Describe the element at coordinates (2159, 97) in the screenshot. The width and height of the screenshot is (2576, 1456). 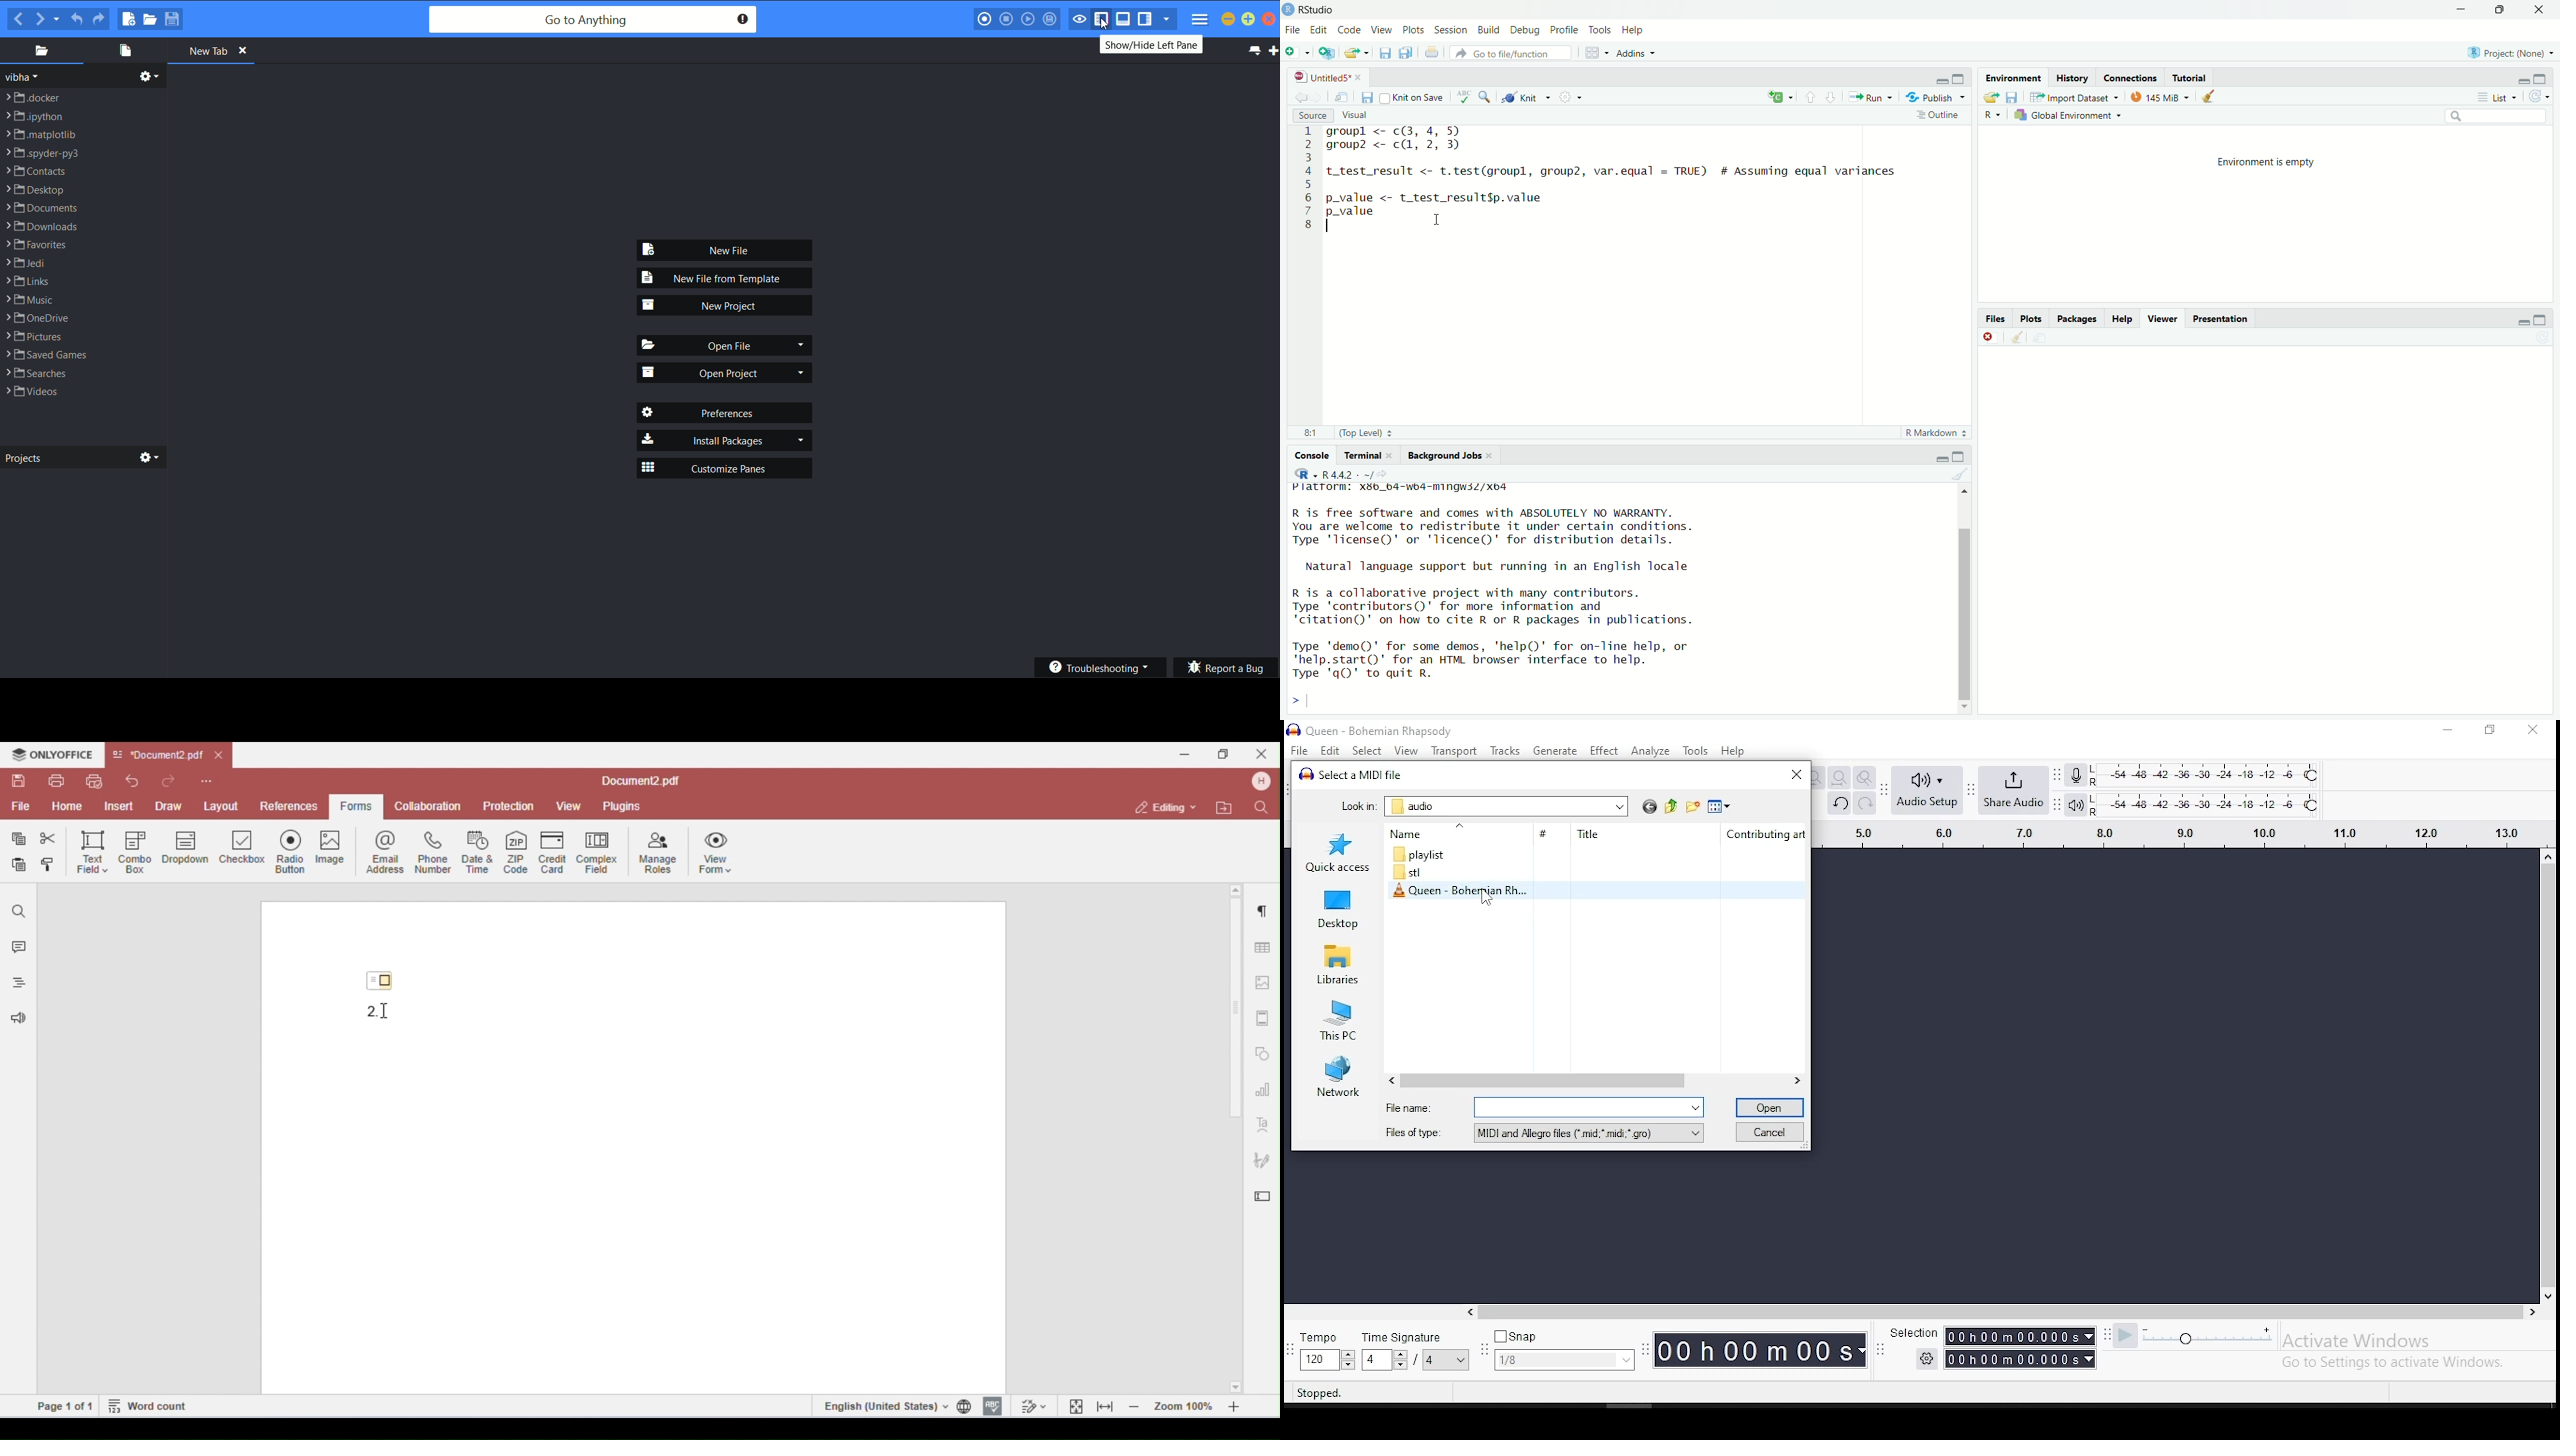
I see `© 145MiB ~` at that location.